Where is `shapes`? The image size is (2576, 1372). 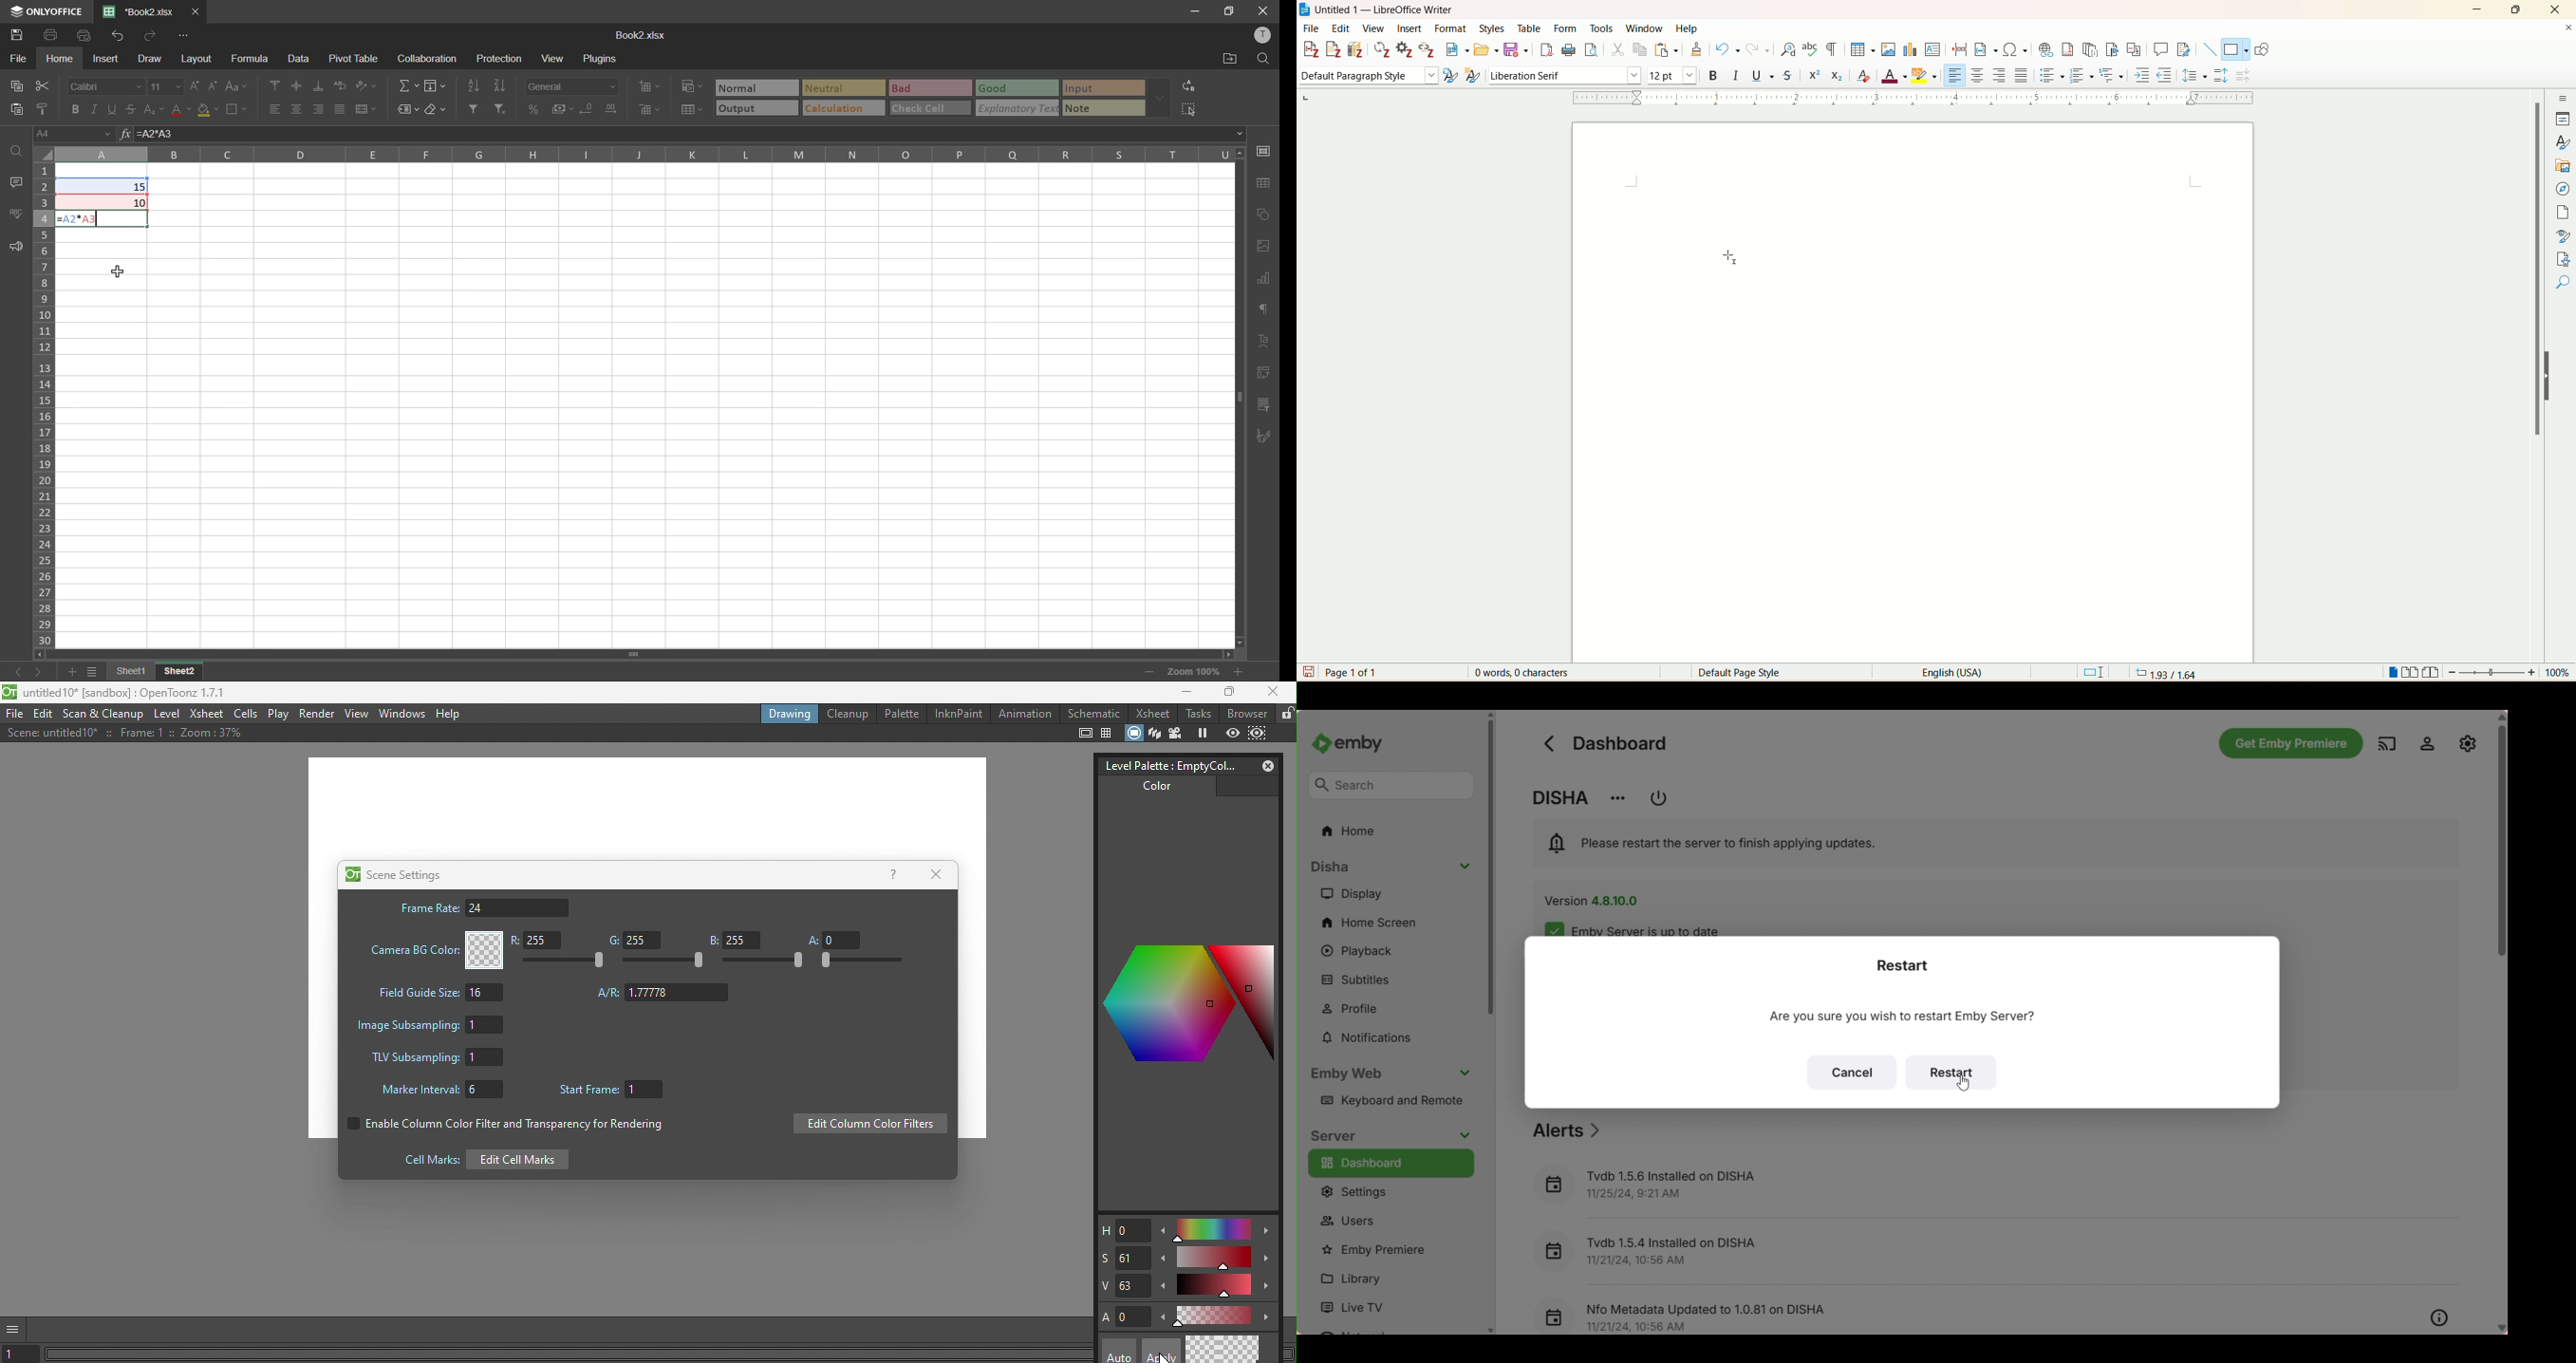 shapes is located at coordinates (1264, 214).